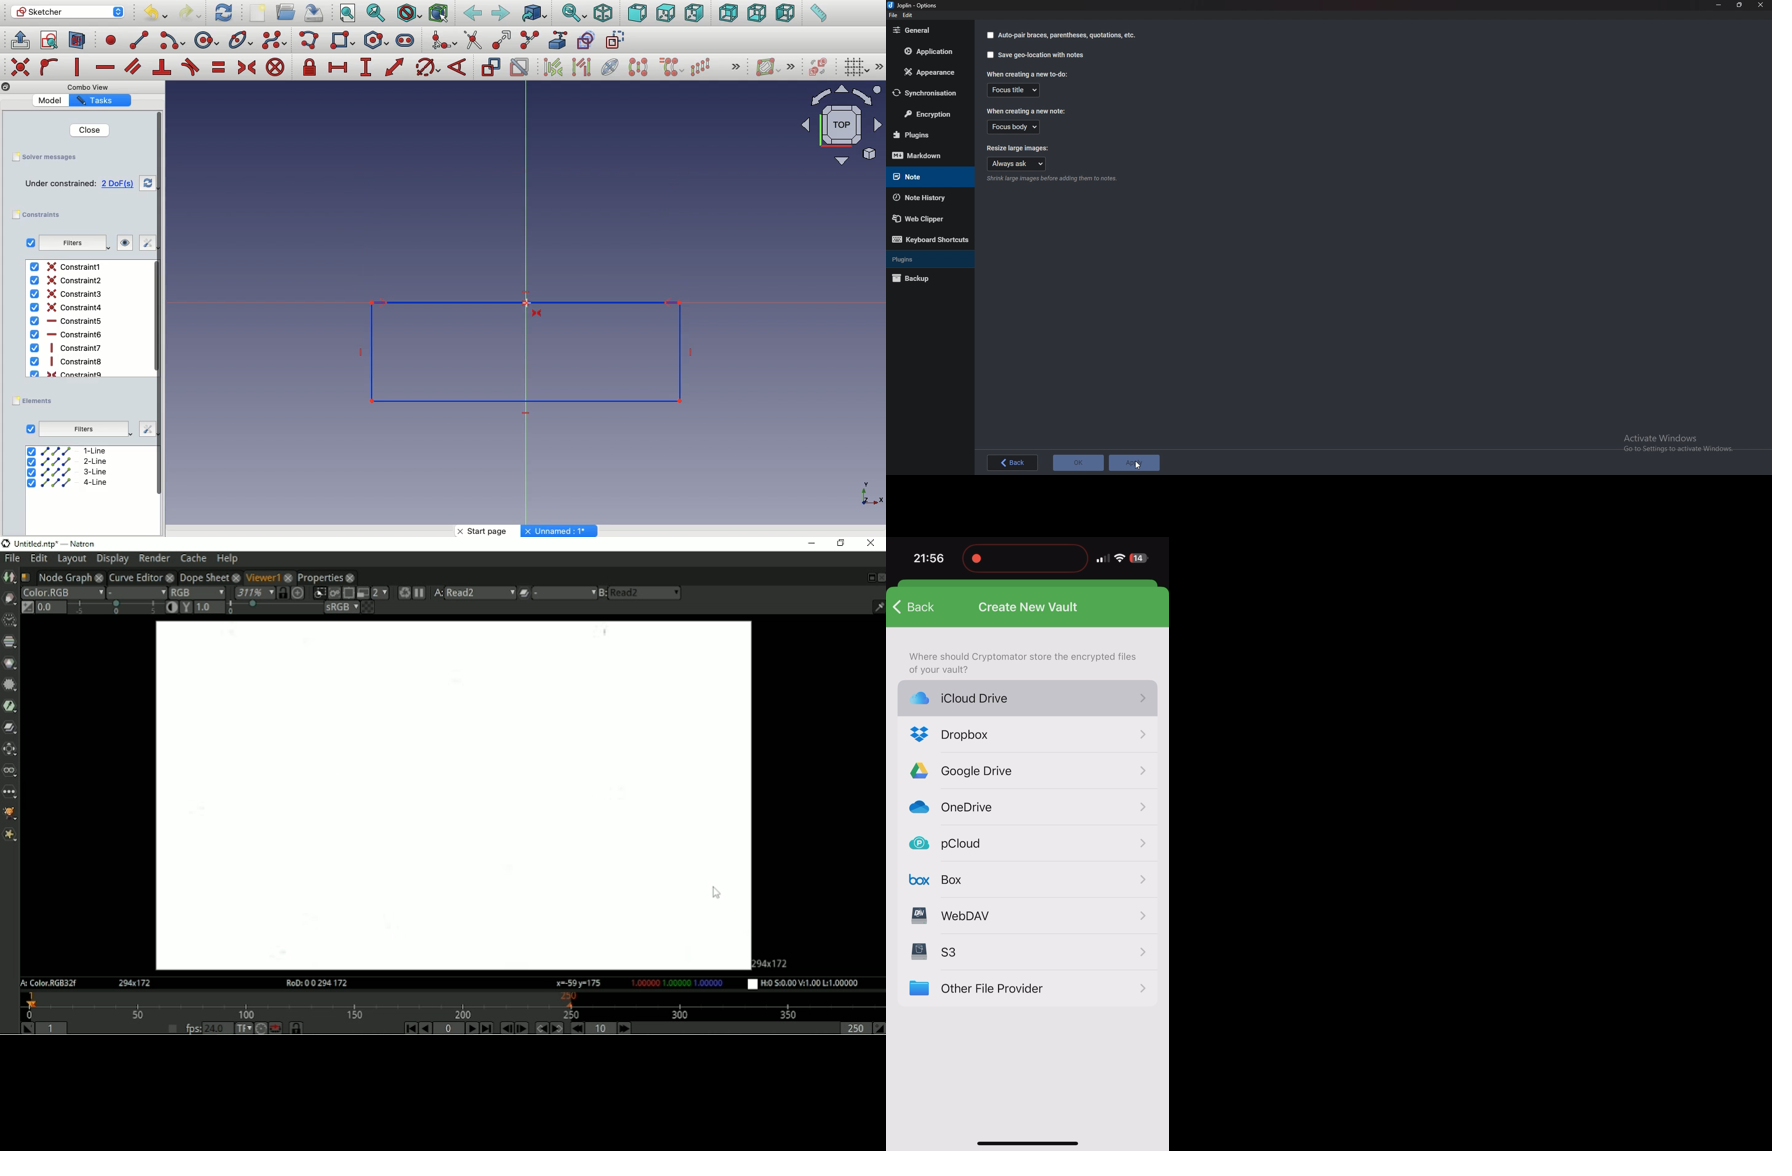 The width and height of the screenshot is (1792, 1176). What do you see at coordinates (223, 12) in the screenshot?
I see `Refresh` at bounding box center [223, 12].